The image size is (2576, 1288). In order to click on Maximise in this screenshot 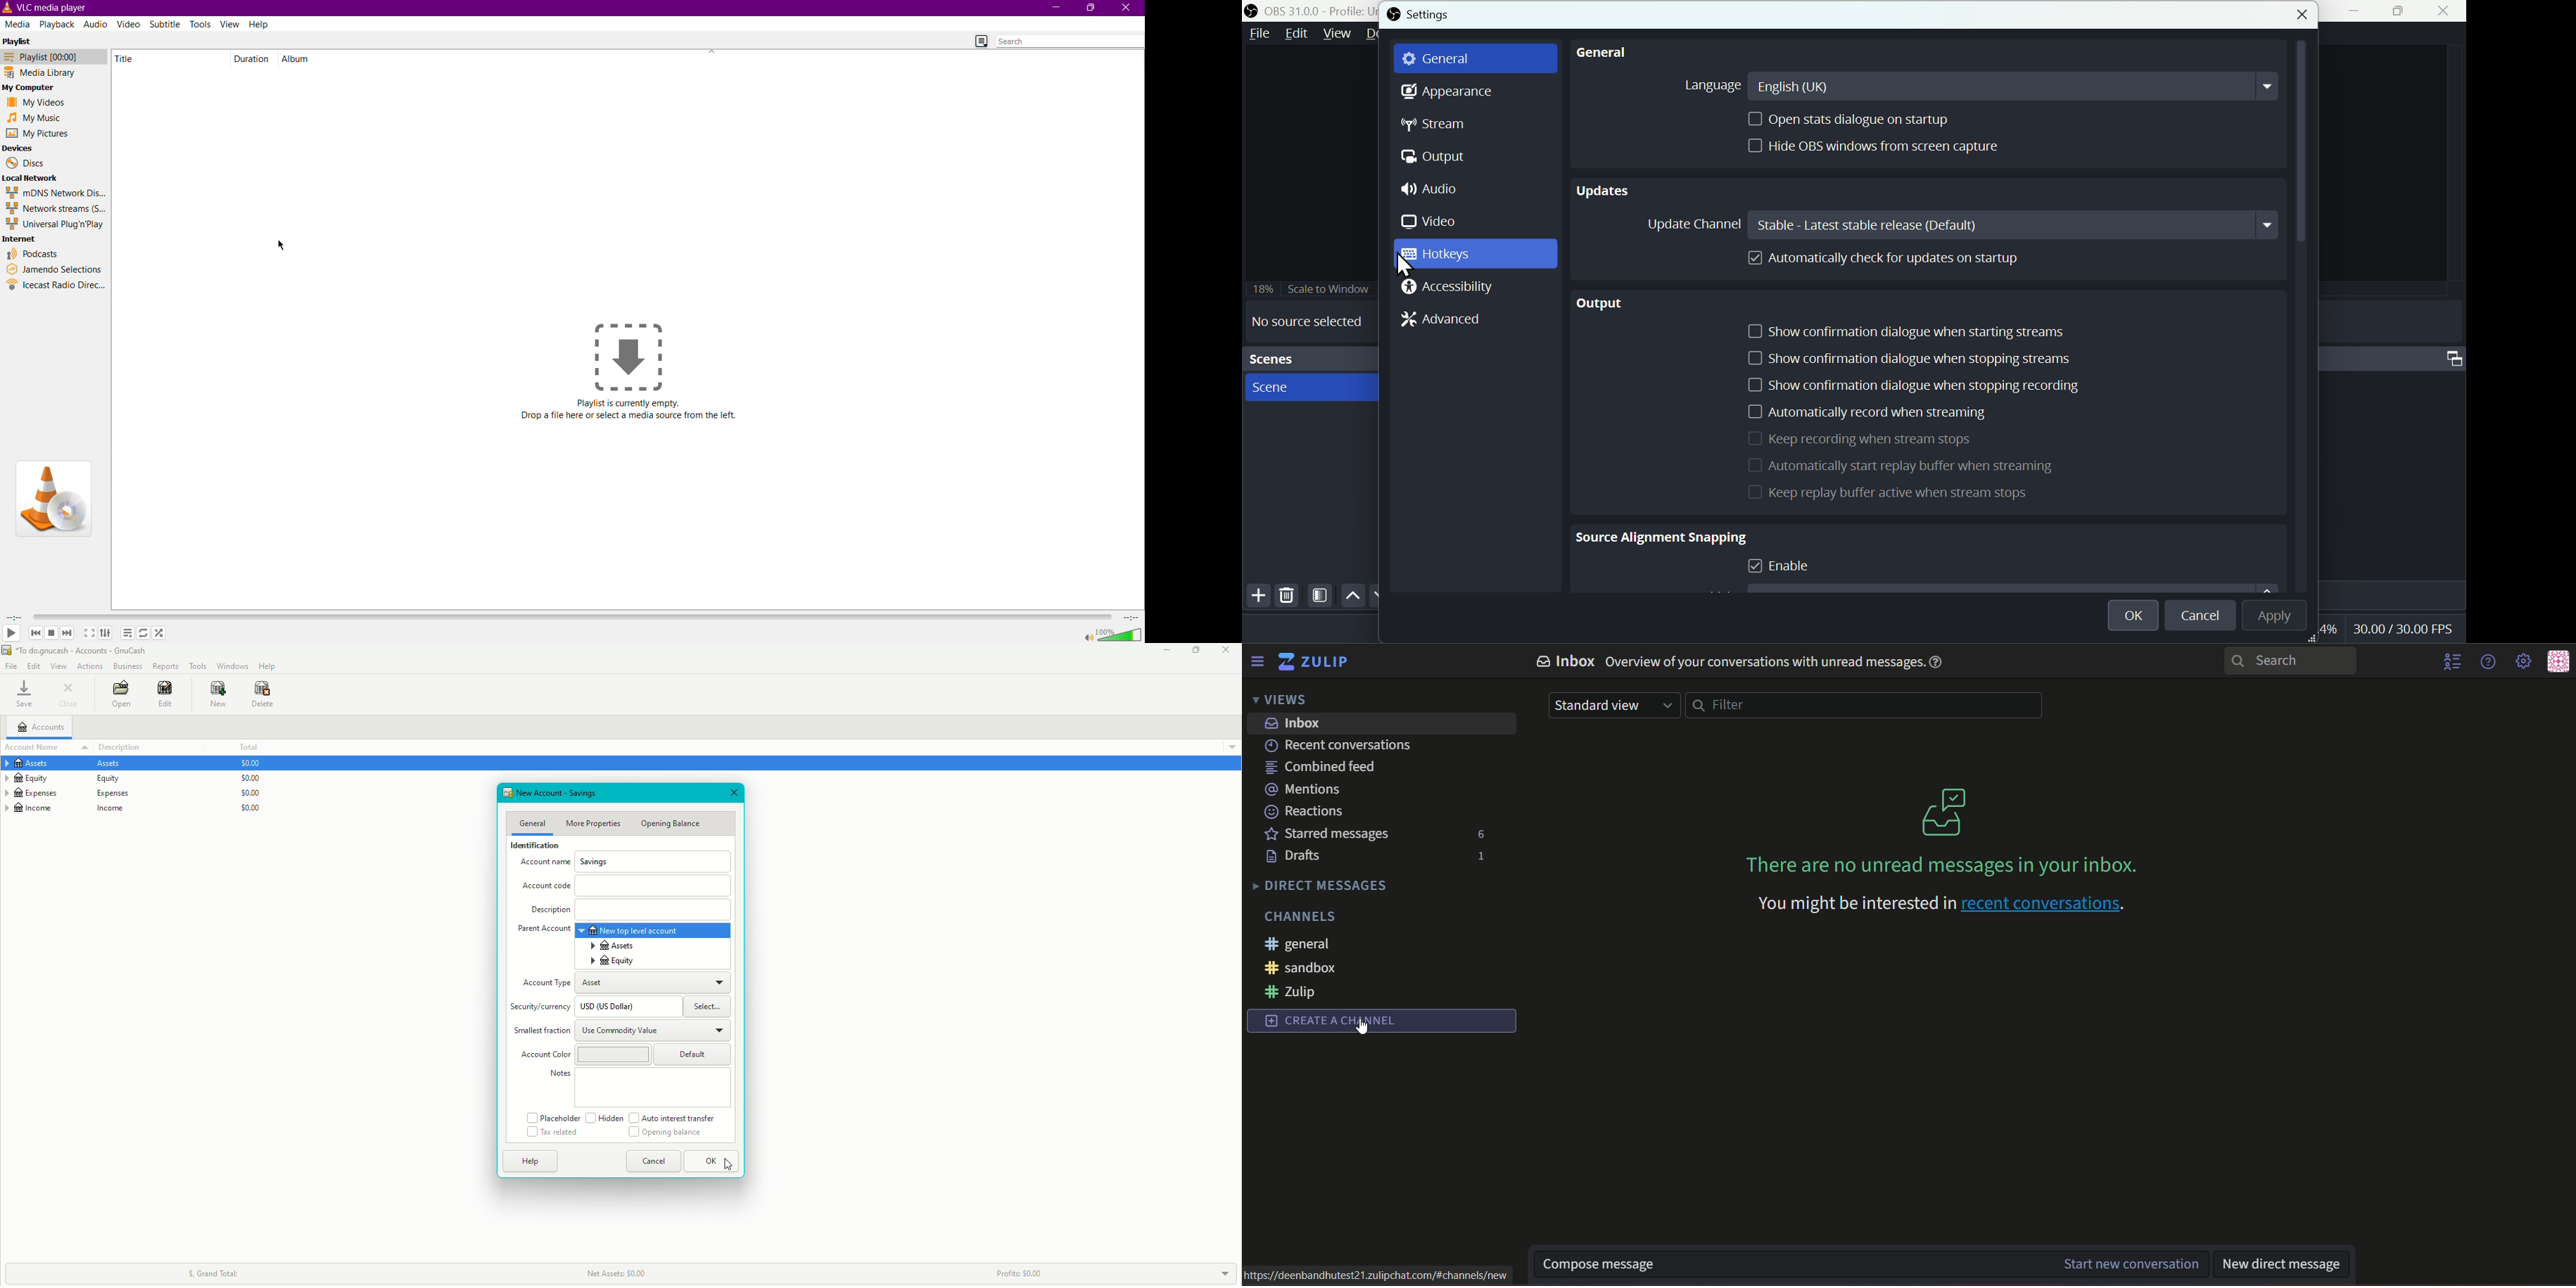, I will do `click(2404, 11)`.